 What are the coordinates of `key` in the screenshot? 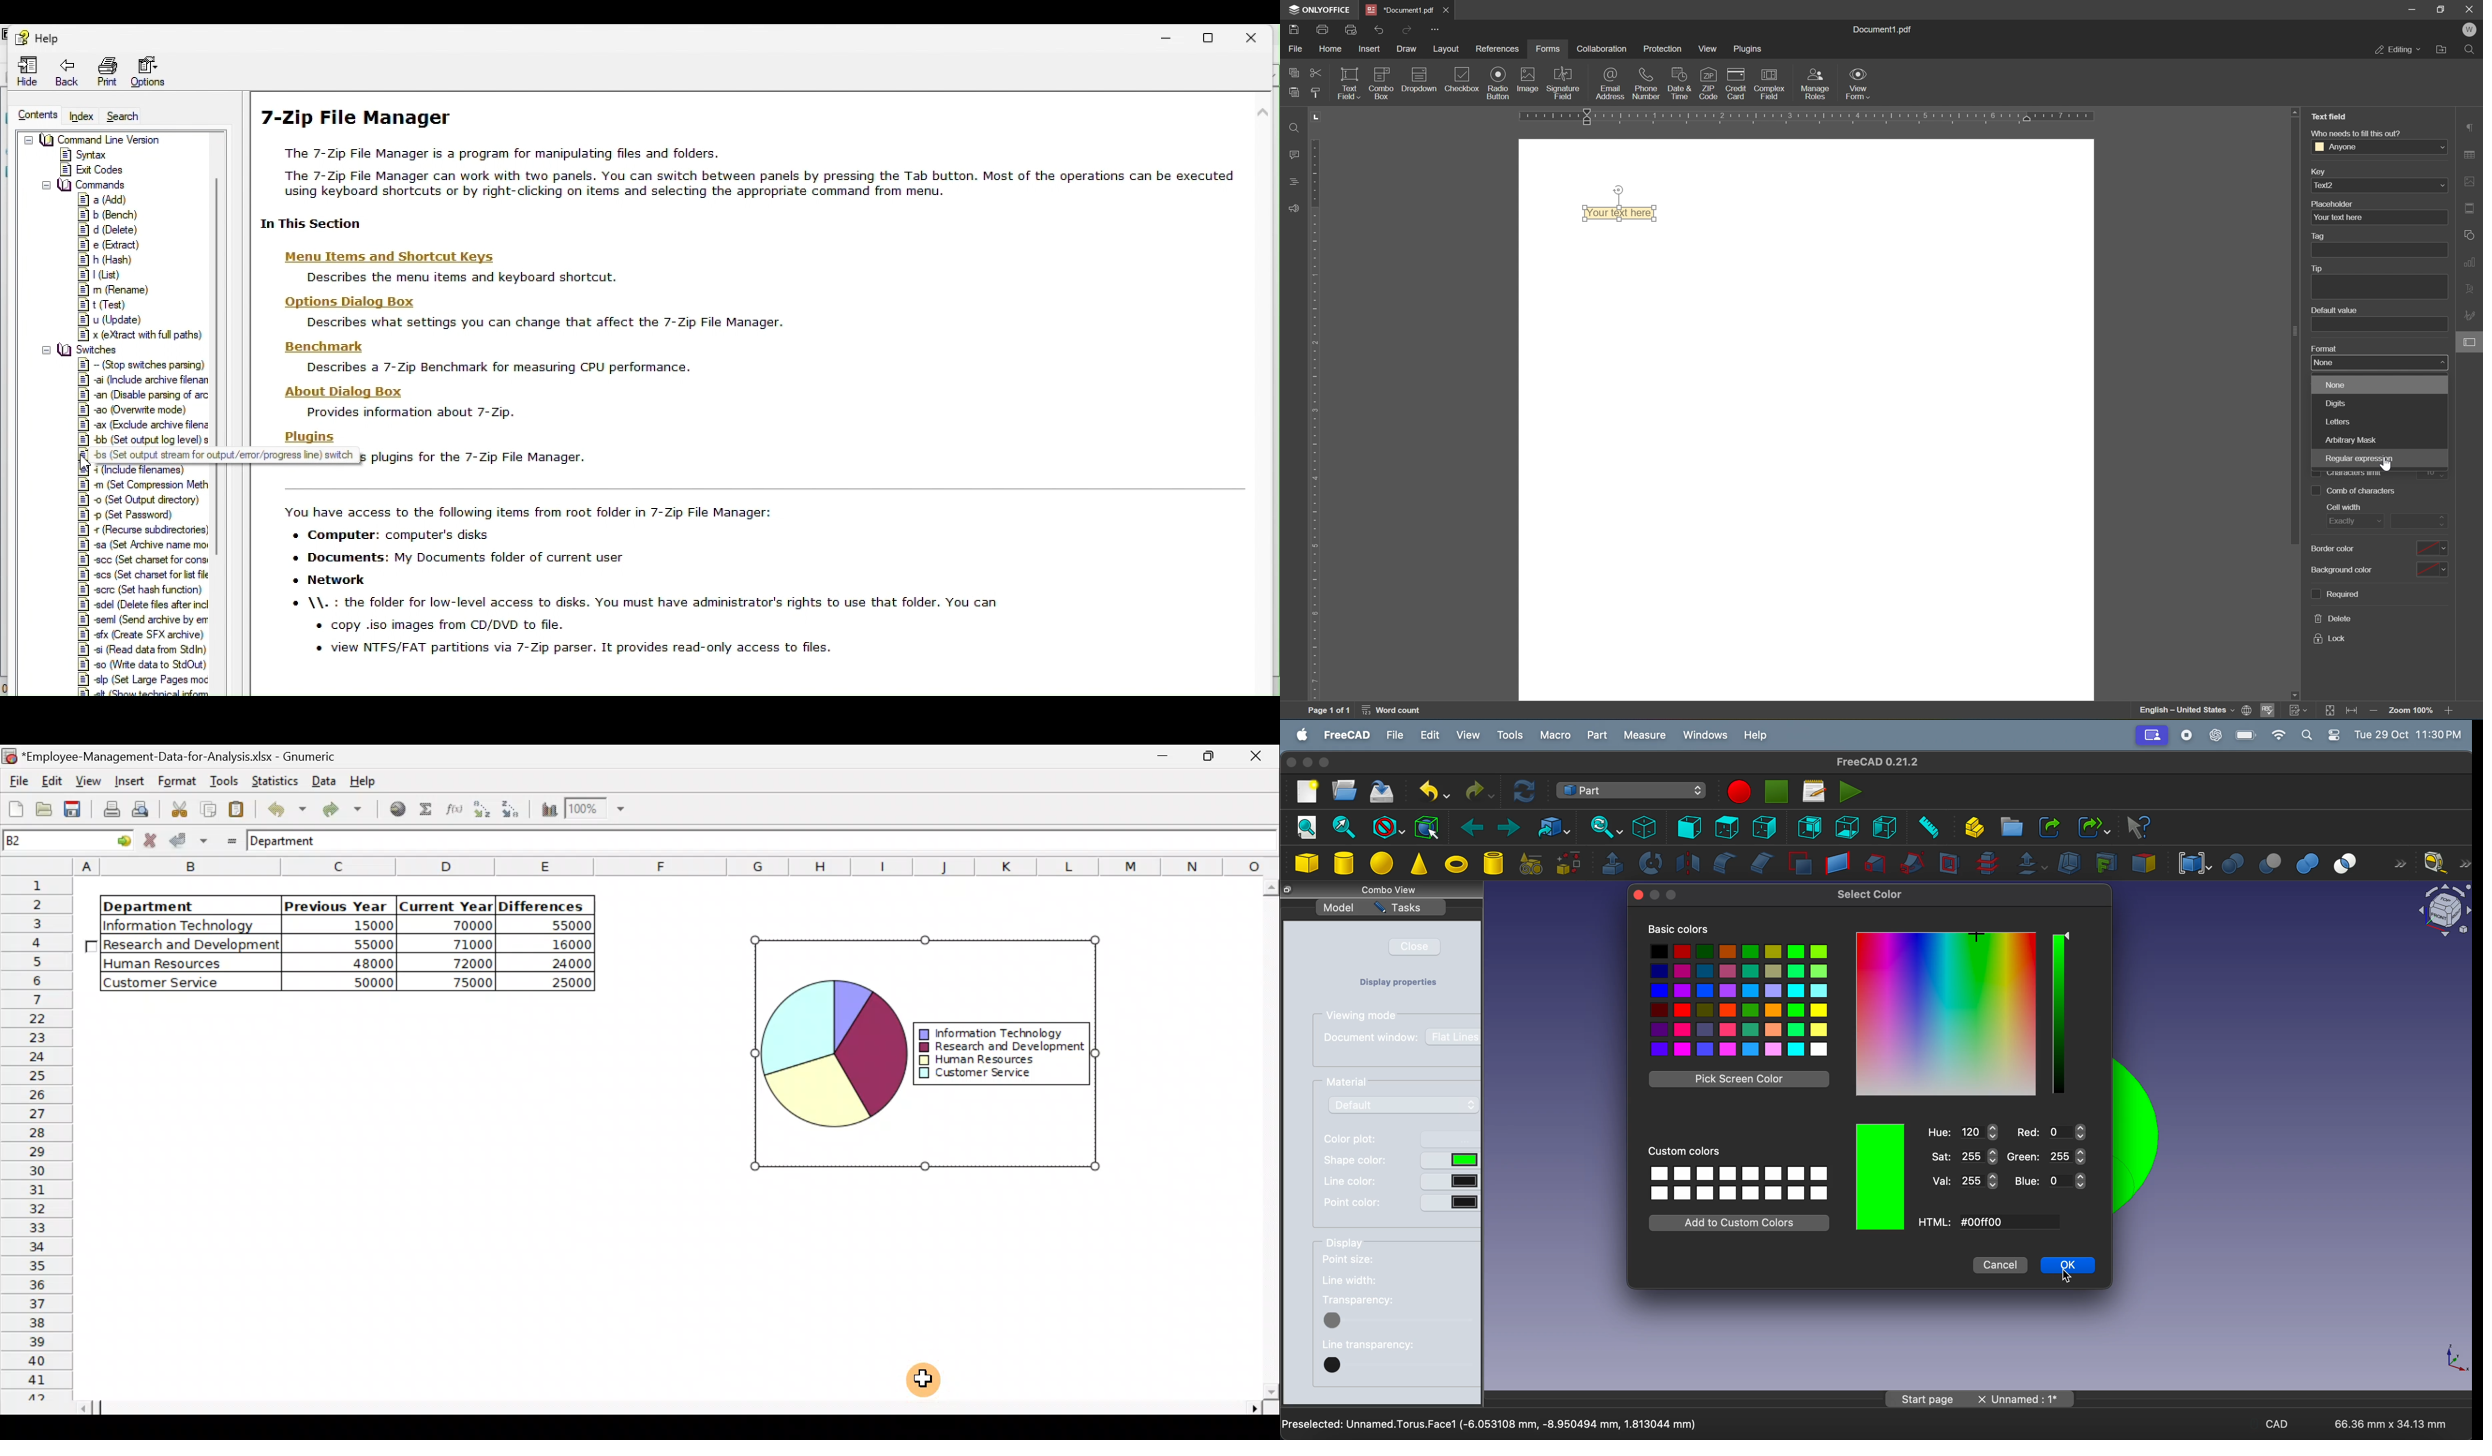 It's located at (2319, 170).